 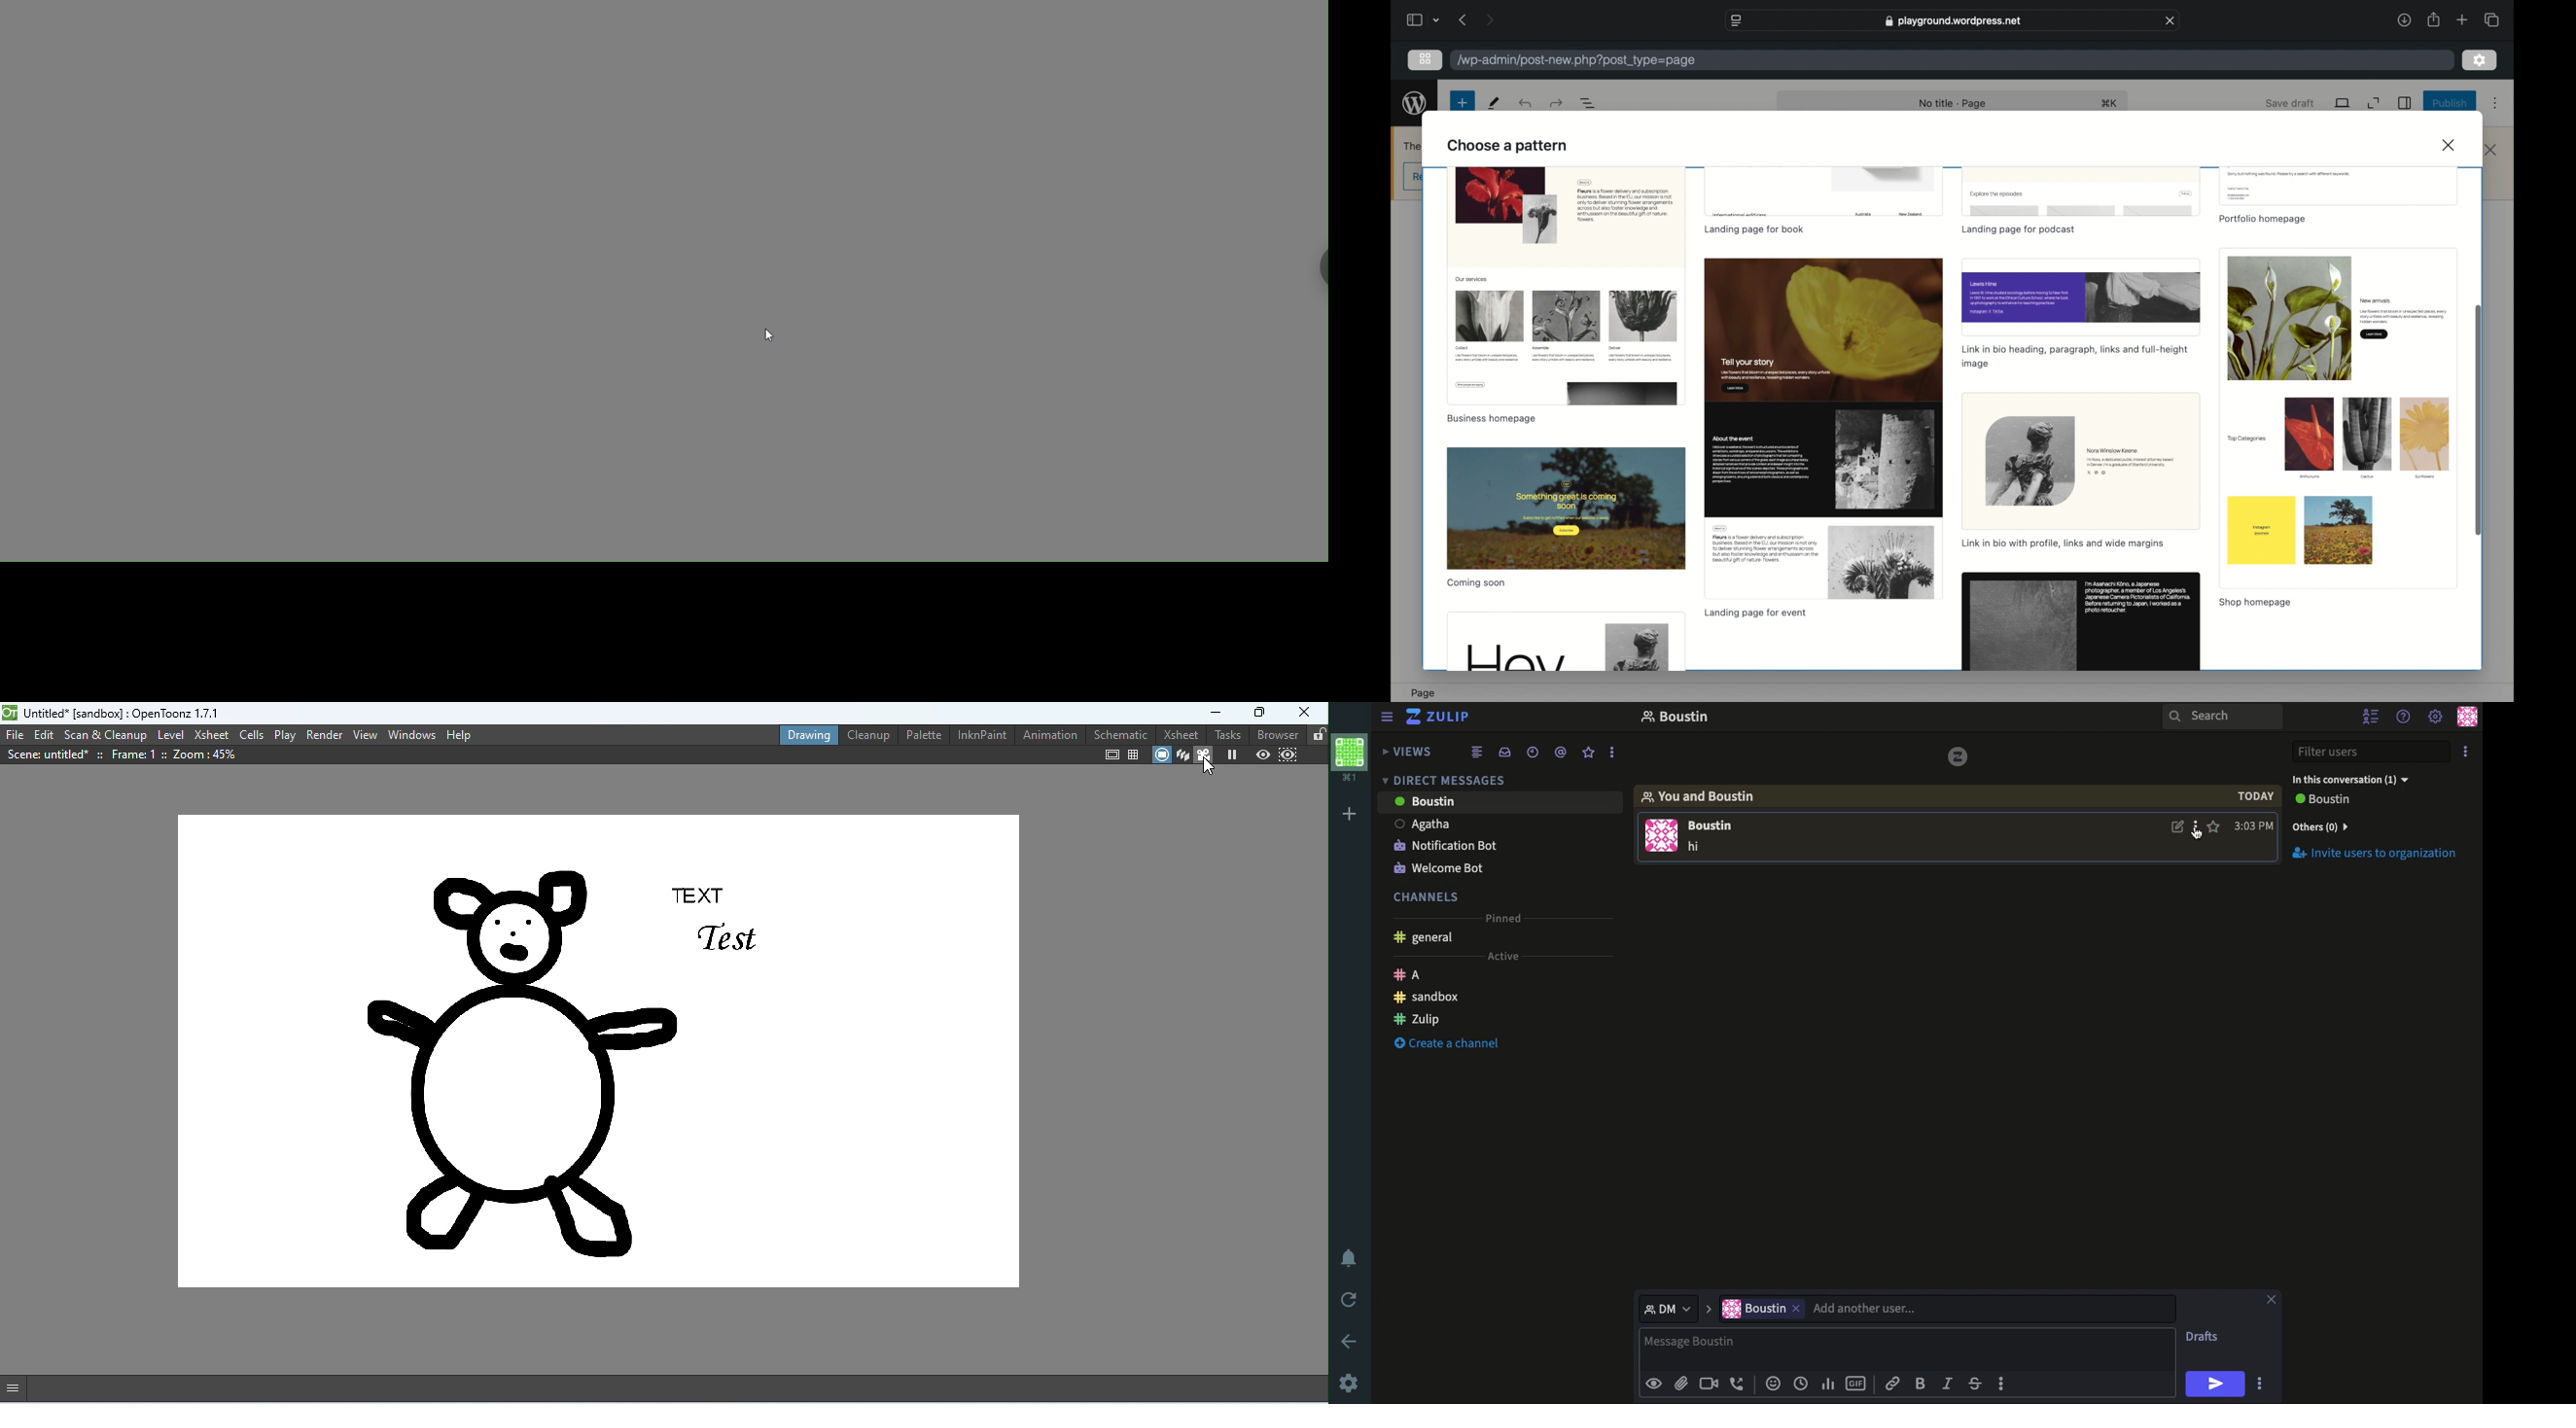 What do you see at coordinates (1908, 1345) in the screenshot?
I see `Message` at bounding box center [1908, 1345].